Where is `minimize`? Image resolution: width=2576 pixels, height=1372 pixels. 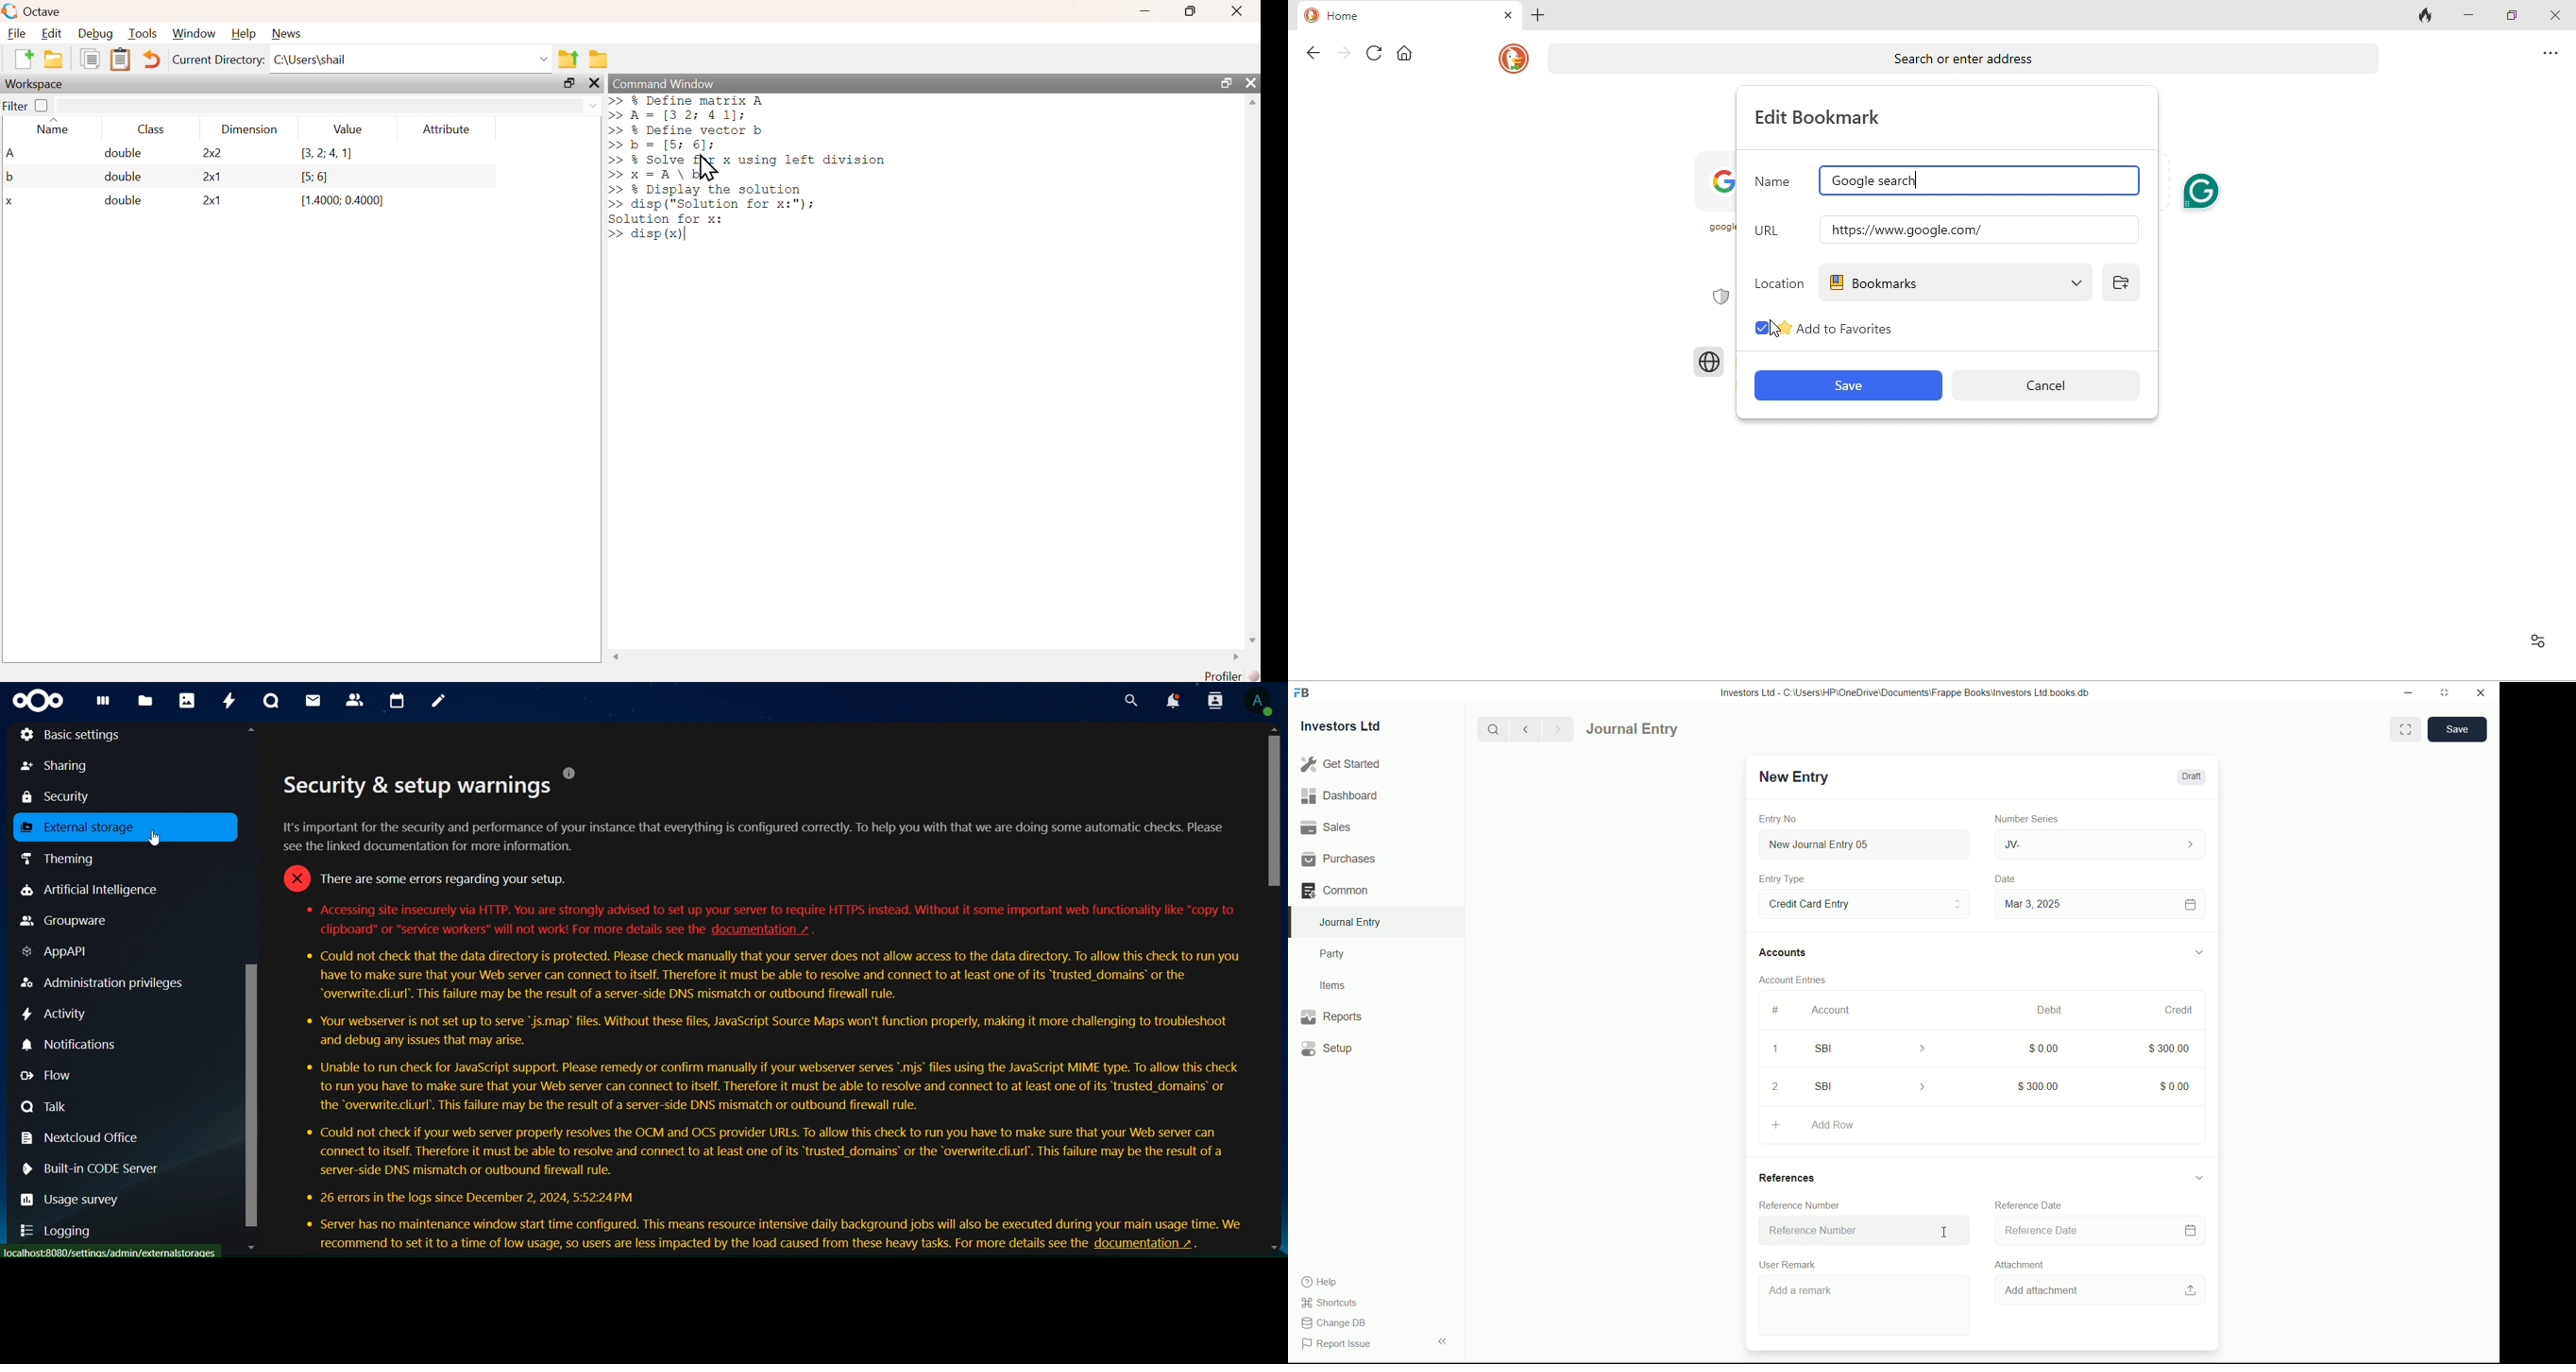 minimize is located at coordinates (2405, 691).